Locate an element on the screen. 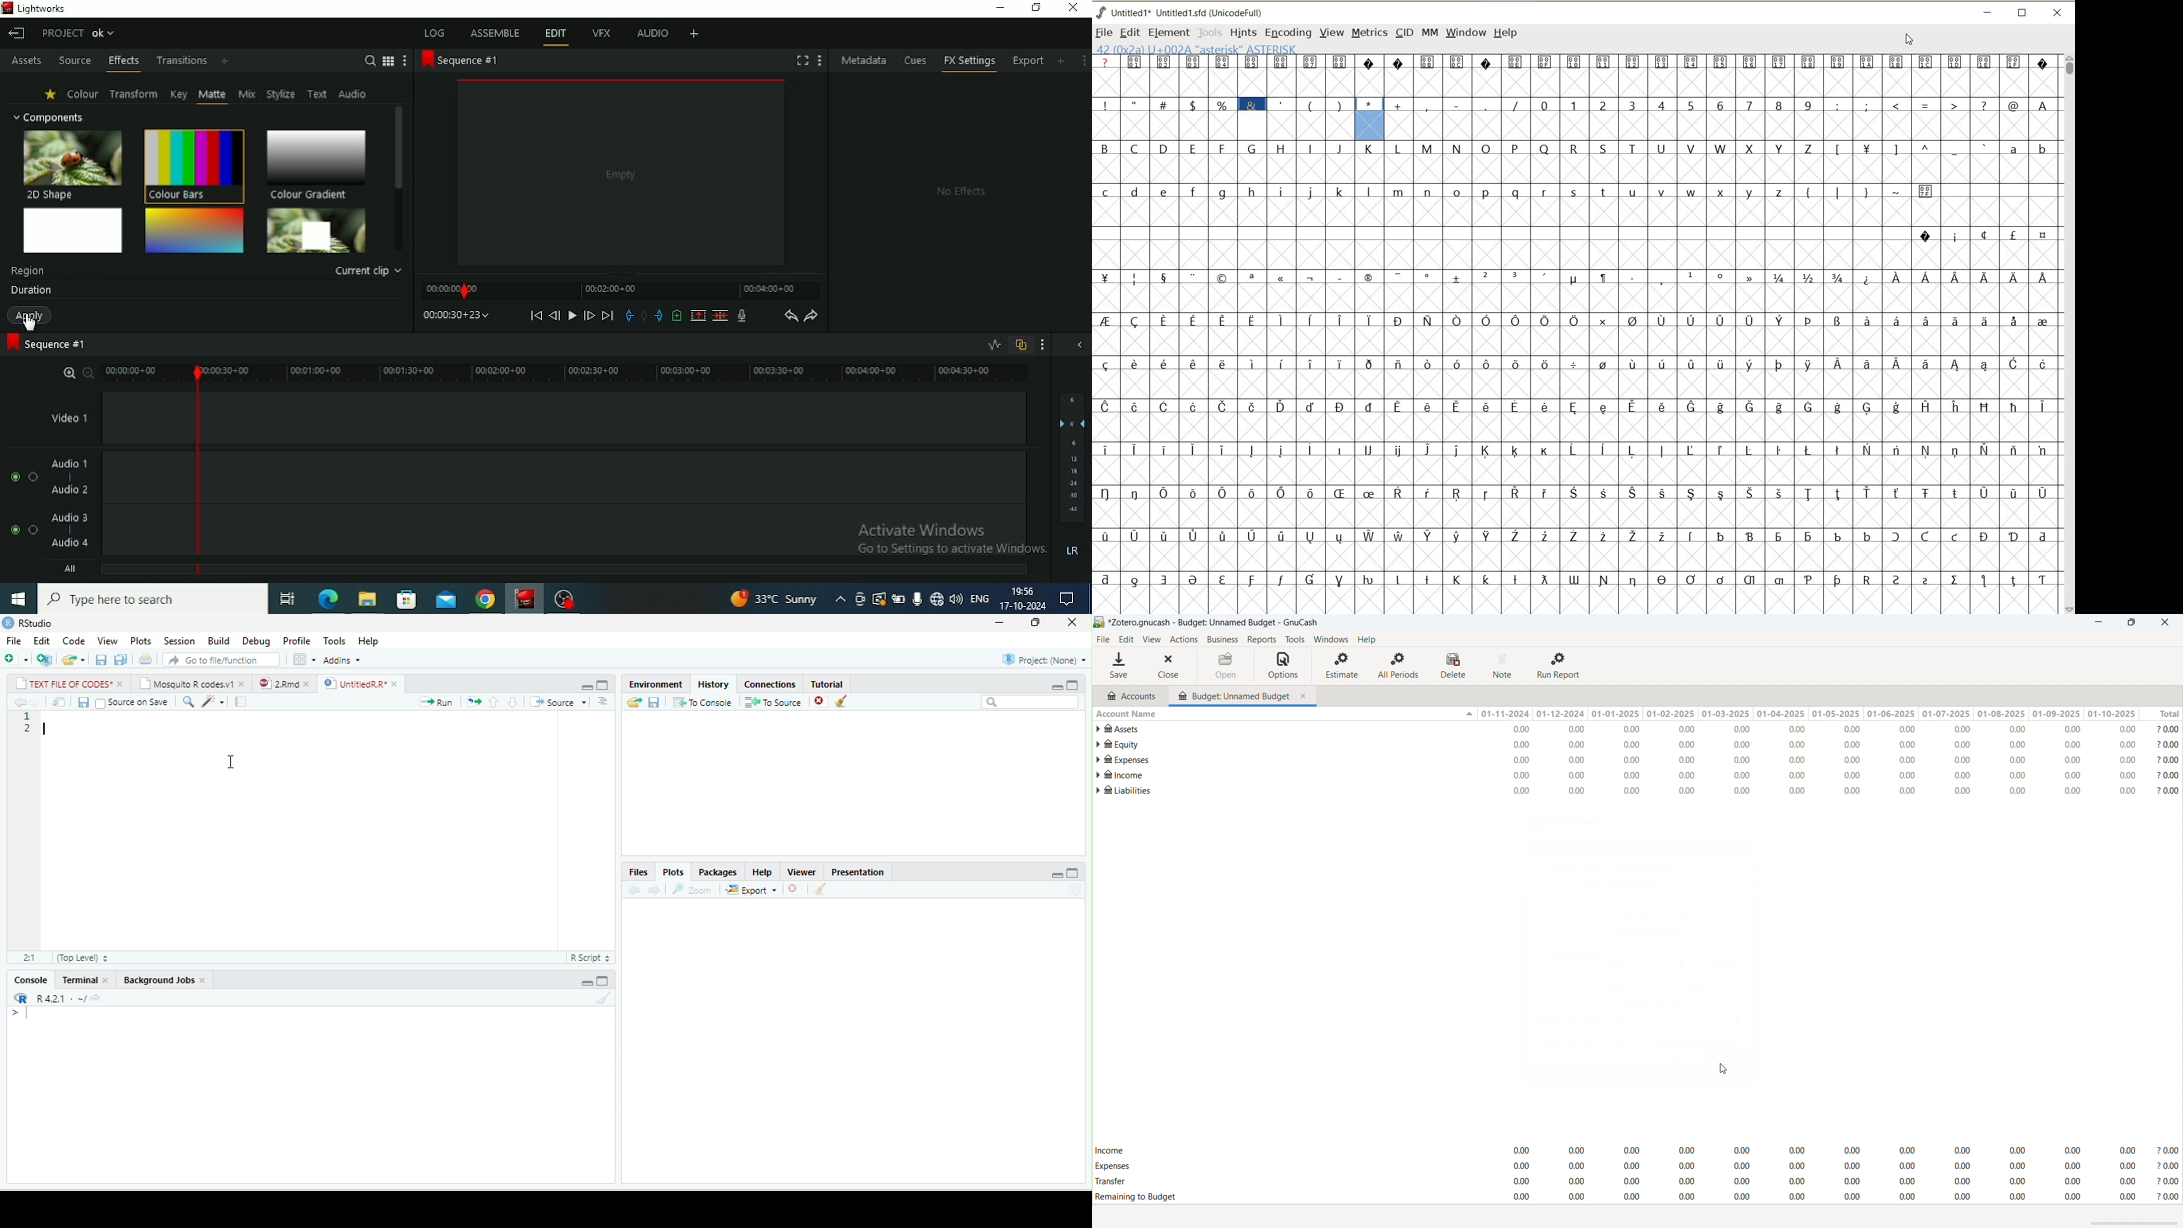 This screenshot has height=1232, width=2184. 01-05-2025 is located at coordinates (1835, 714).